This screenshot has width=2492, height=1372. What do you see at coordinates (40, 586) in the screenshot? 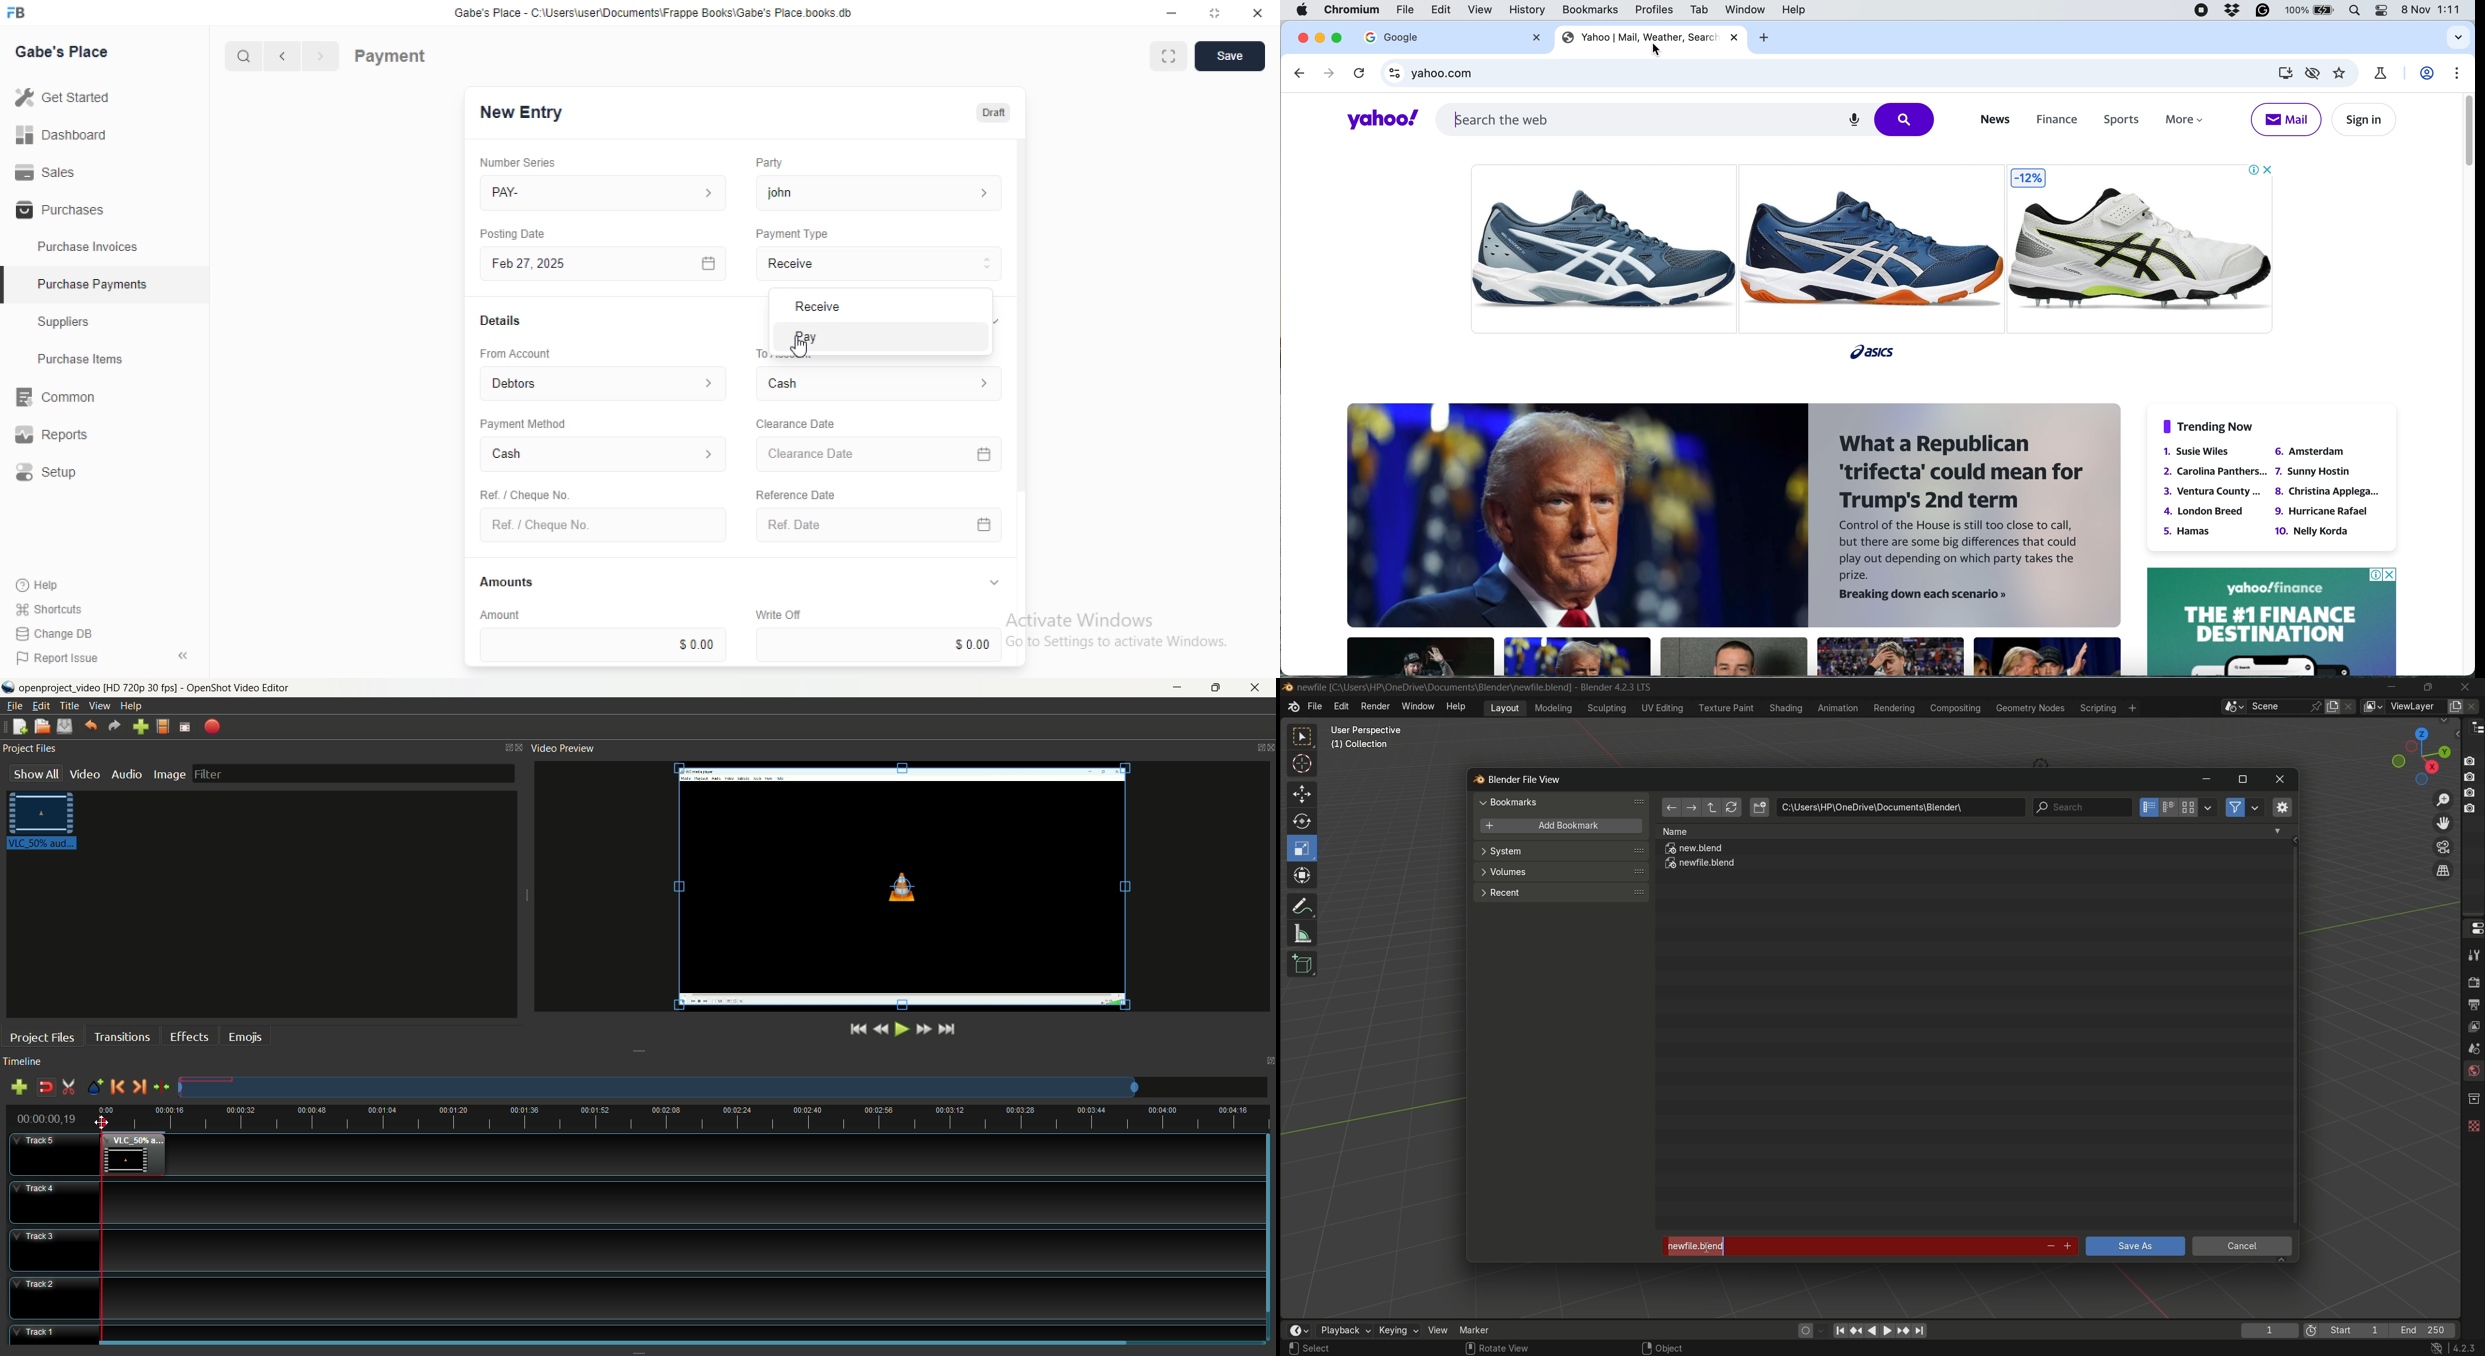
I see `Help` at bounding box center [40, 586].